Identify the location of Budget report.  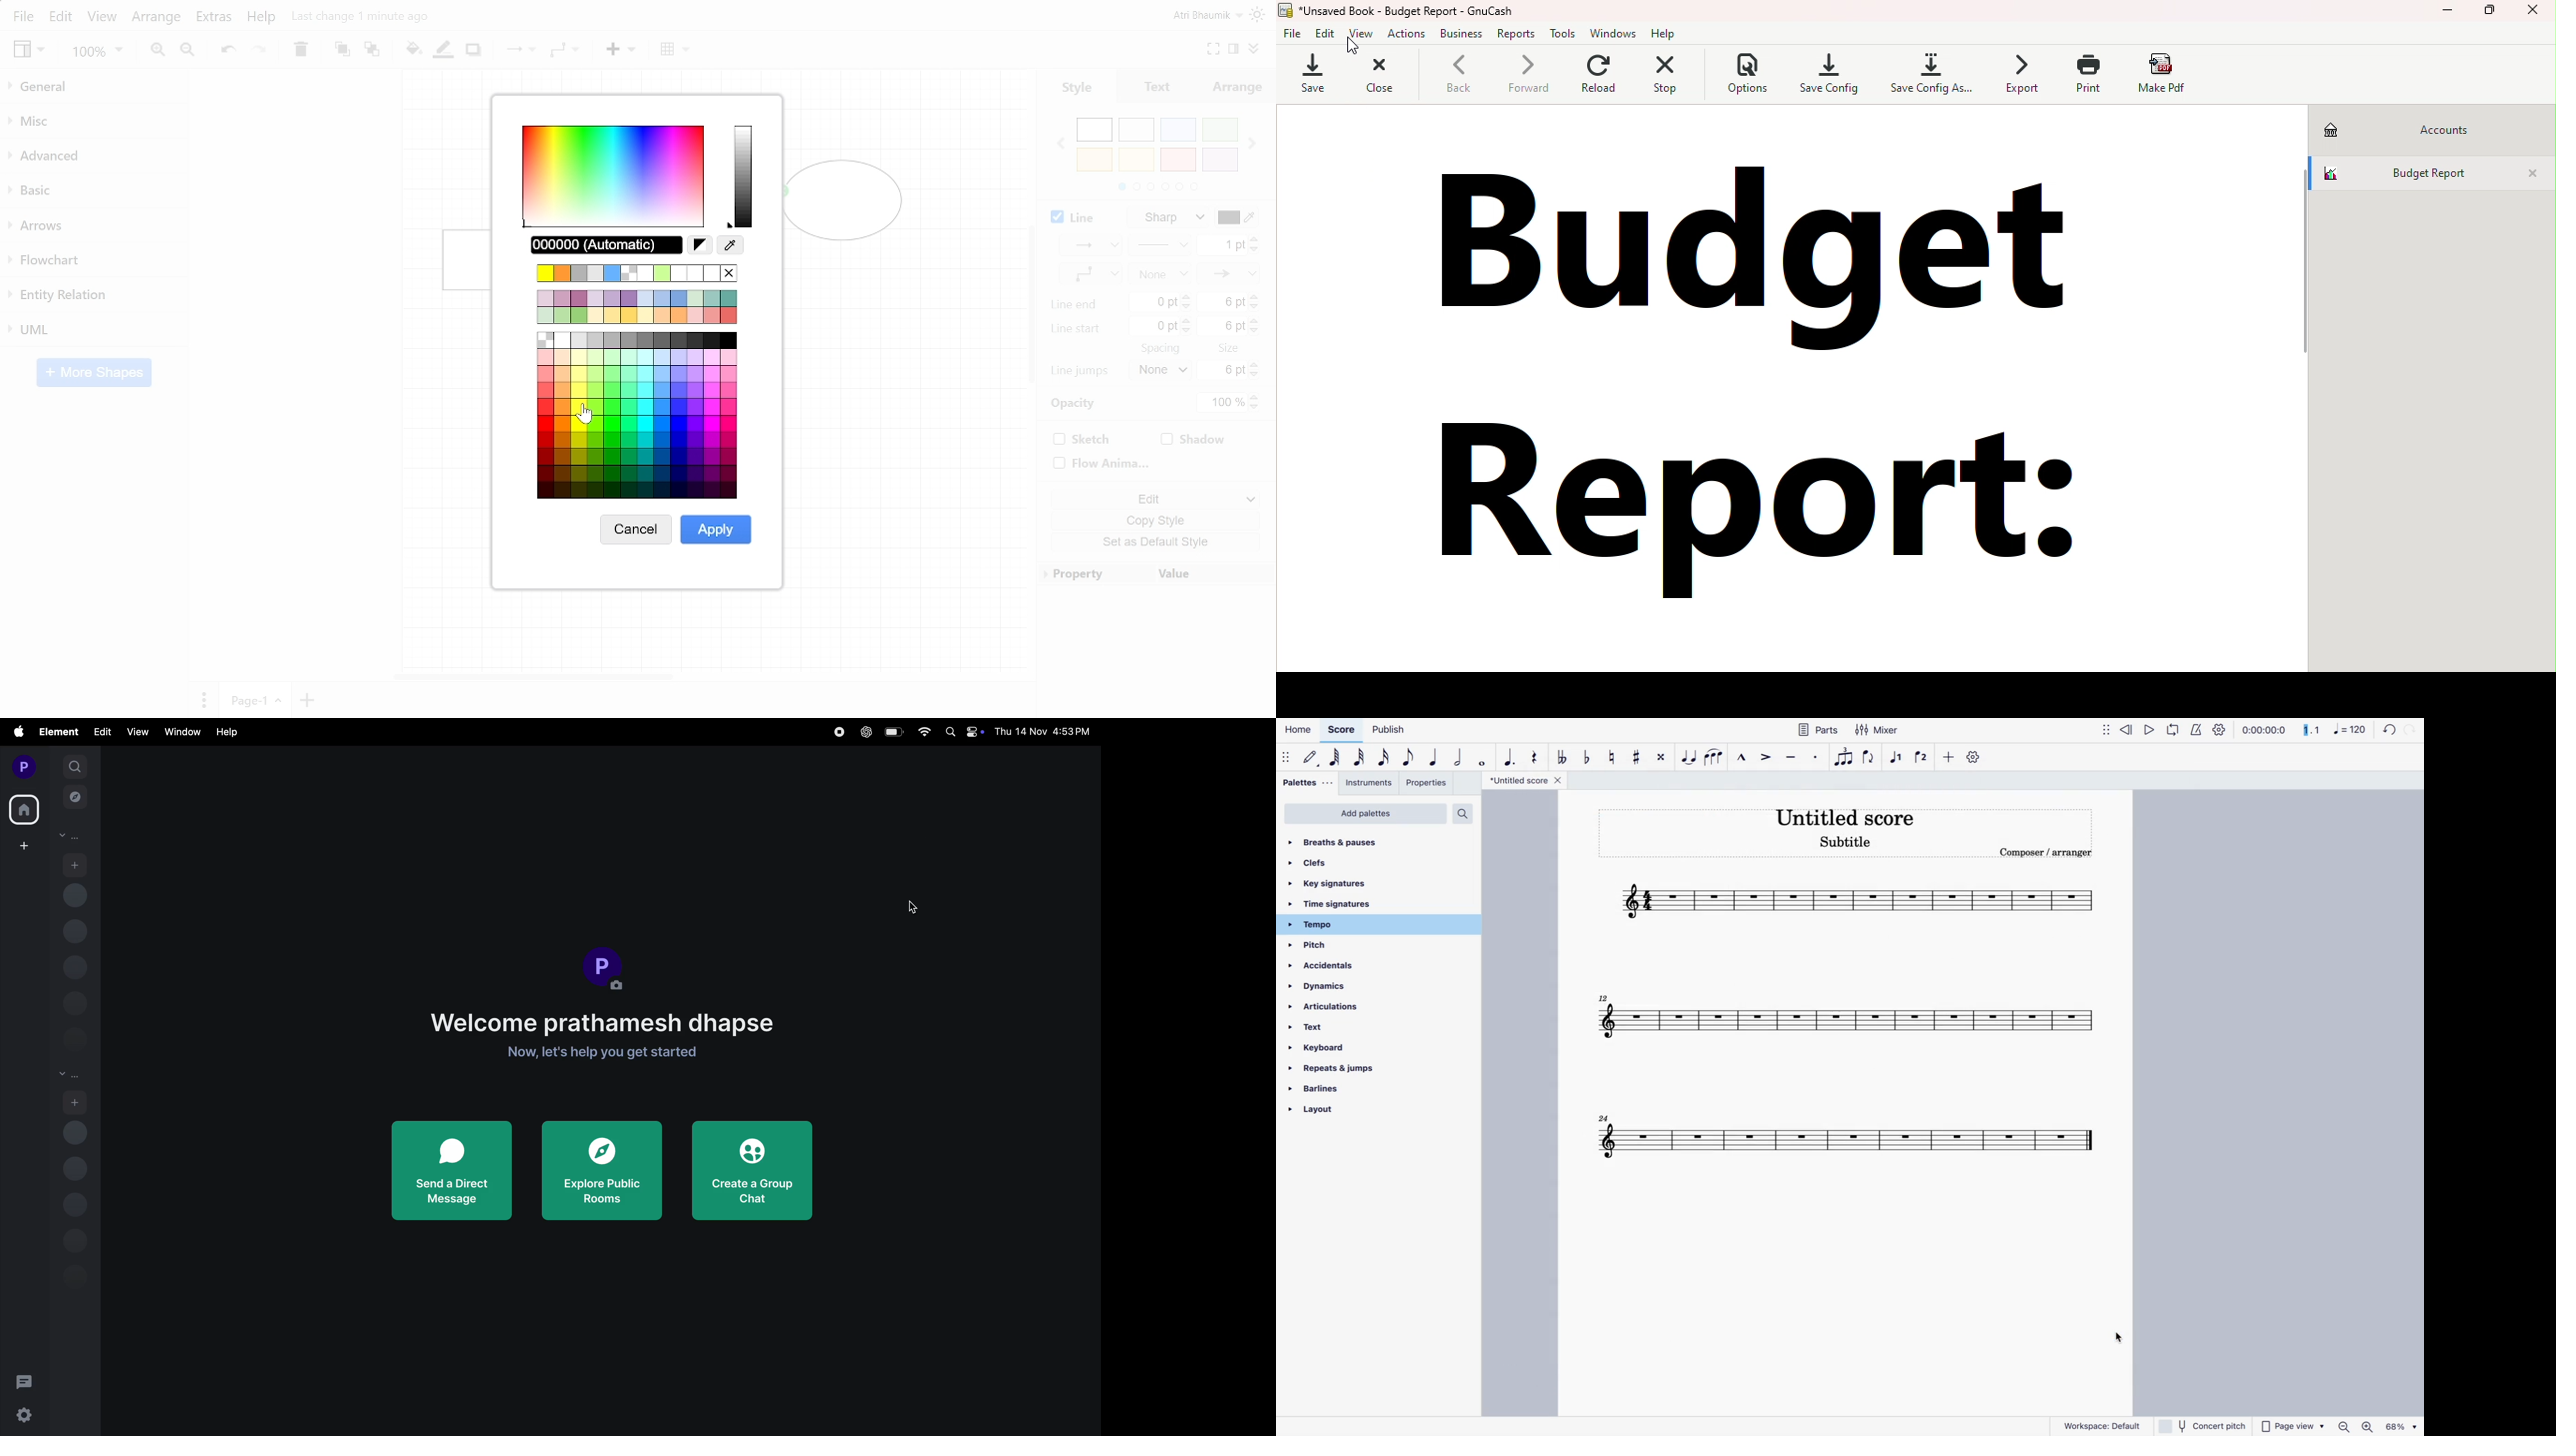
(1742, 382).